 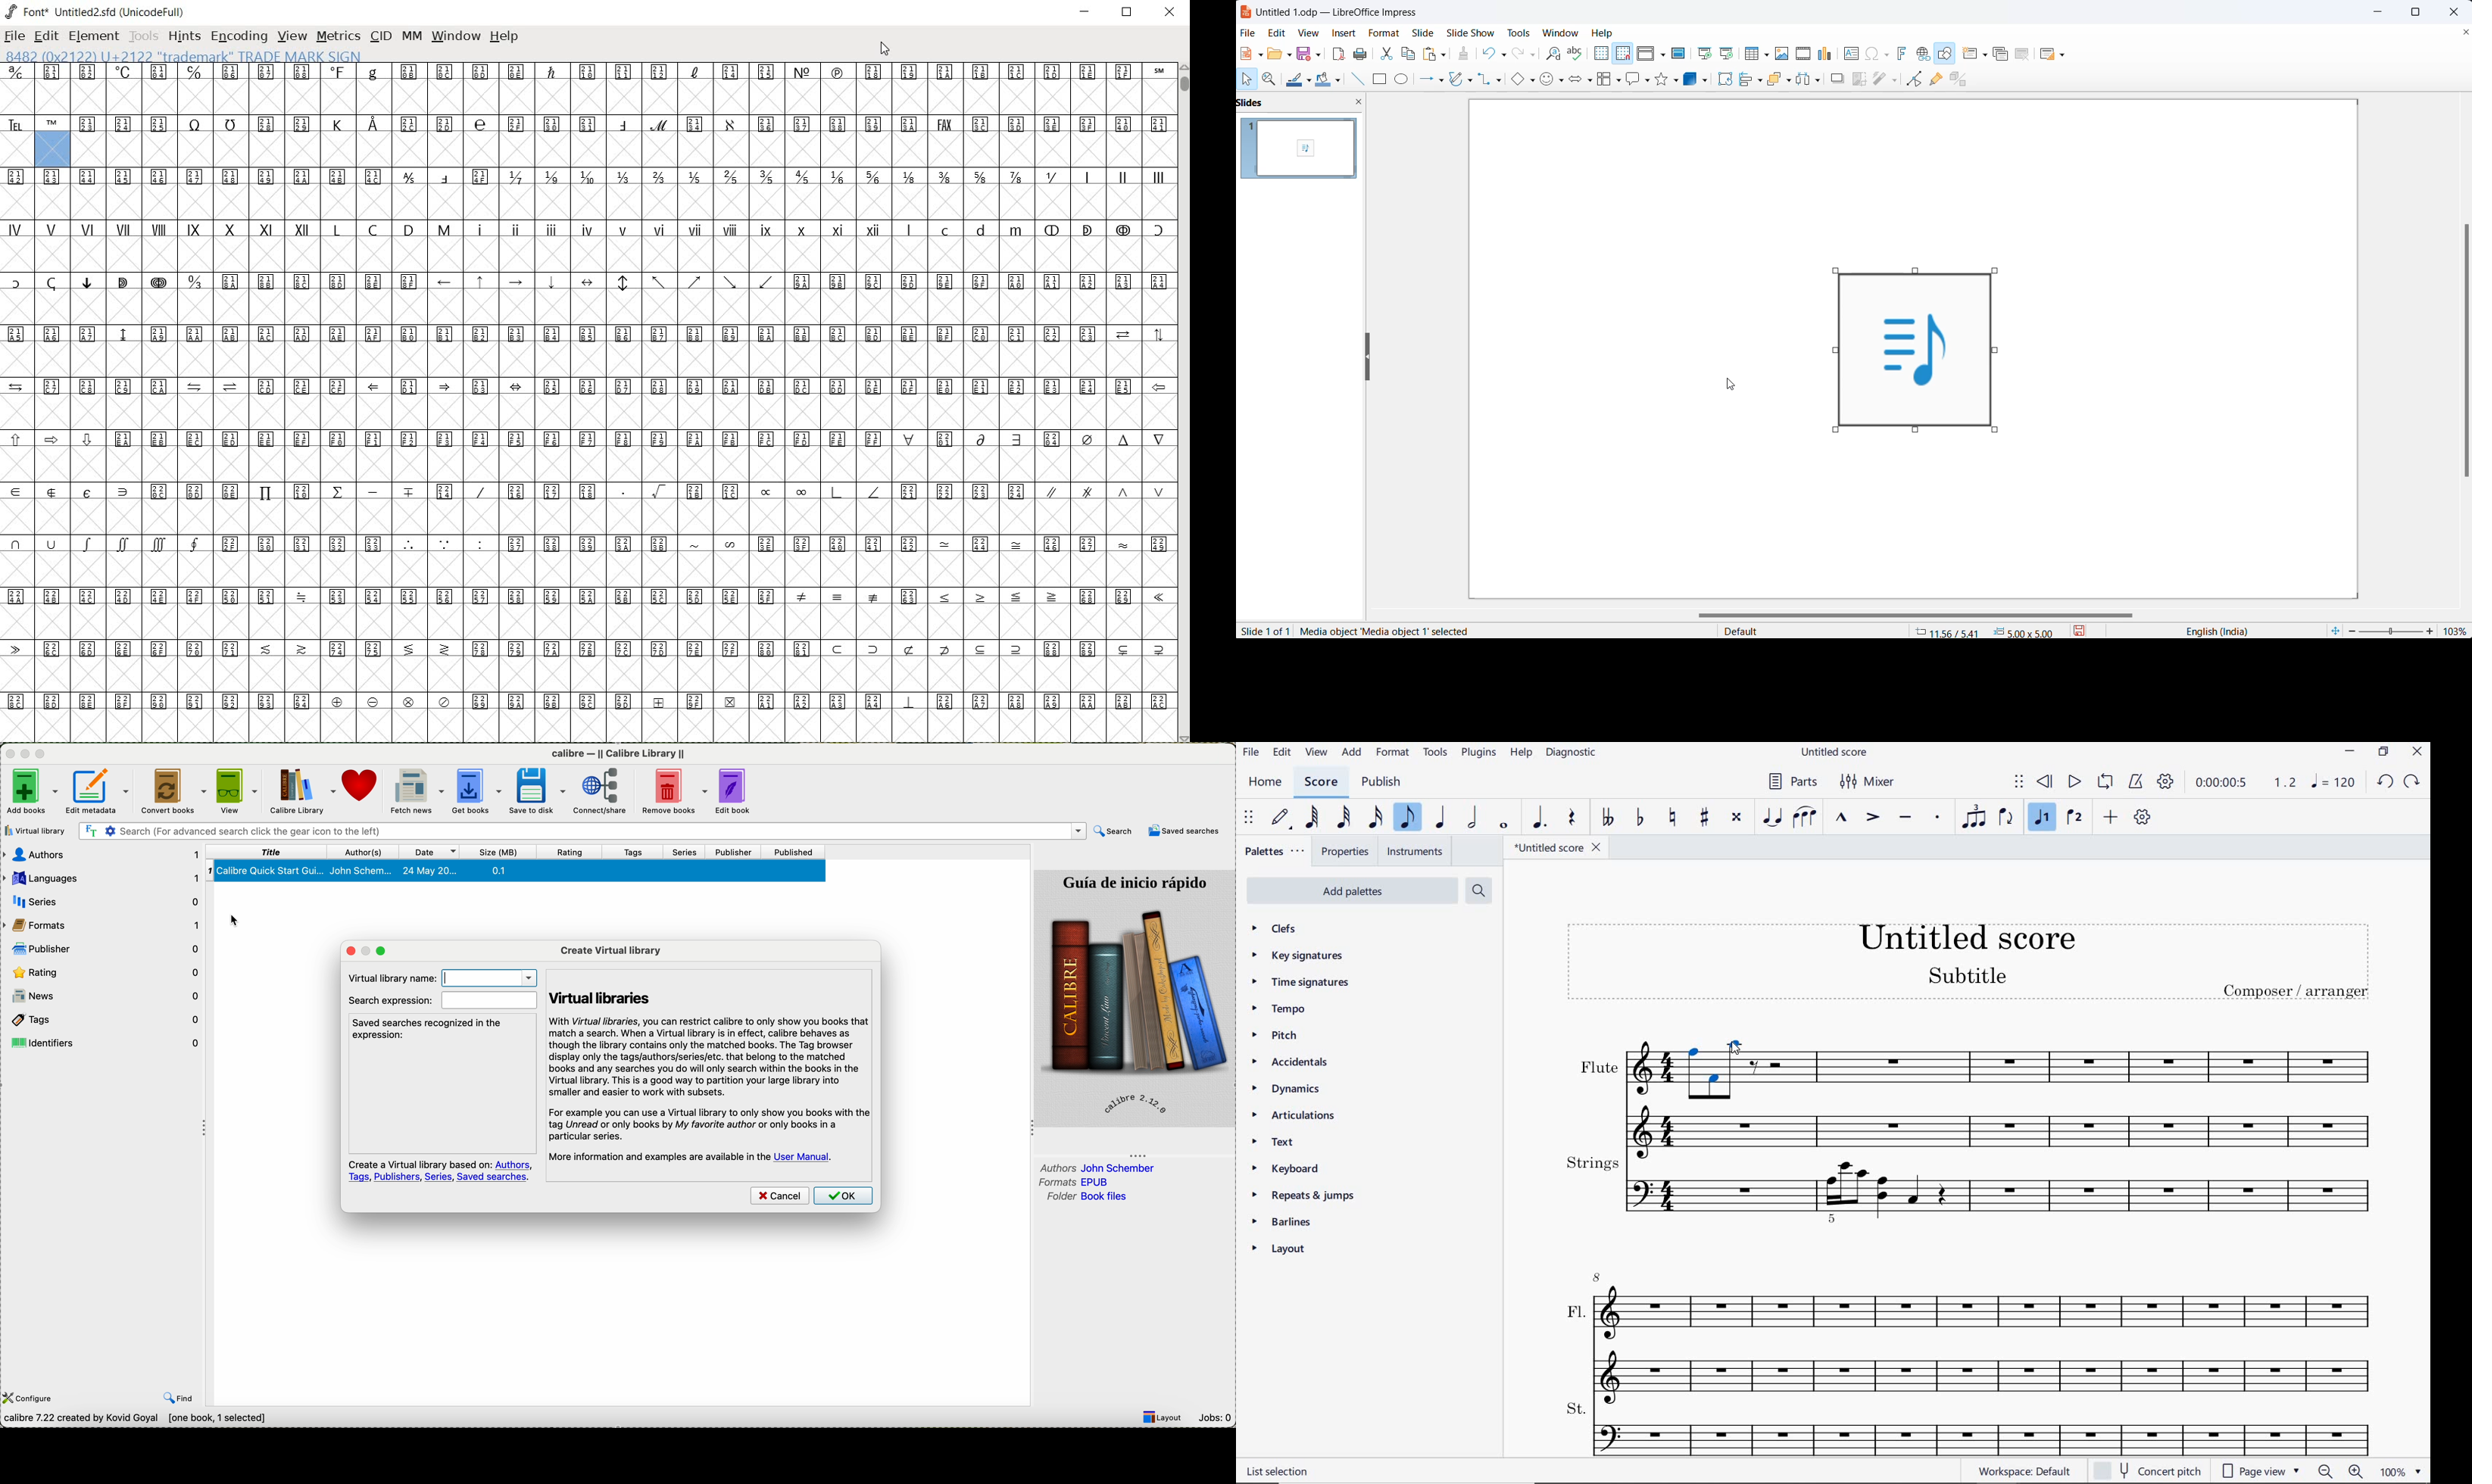 What do you see at coordinates (1305, 53) in the screenshot?
I see `save` at bounding box center [1305, 53].